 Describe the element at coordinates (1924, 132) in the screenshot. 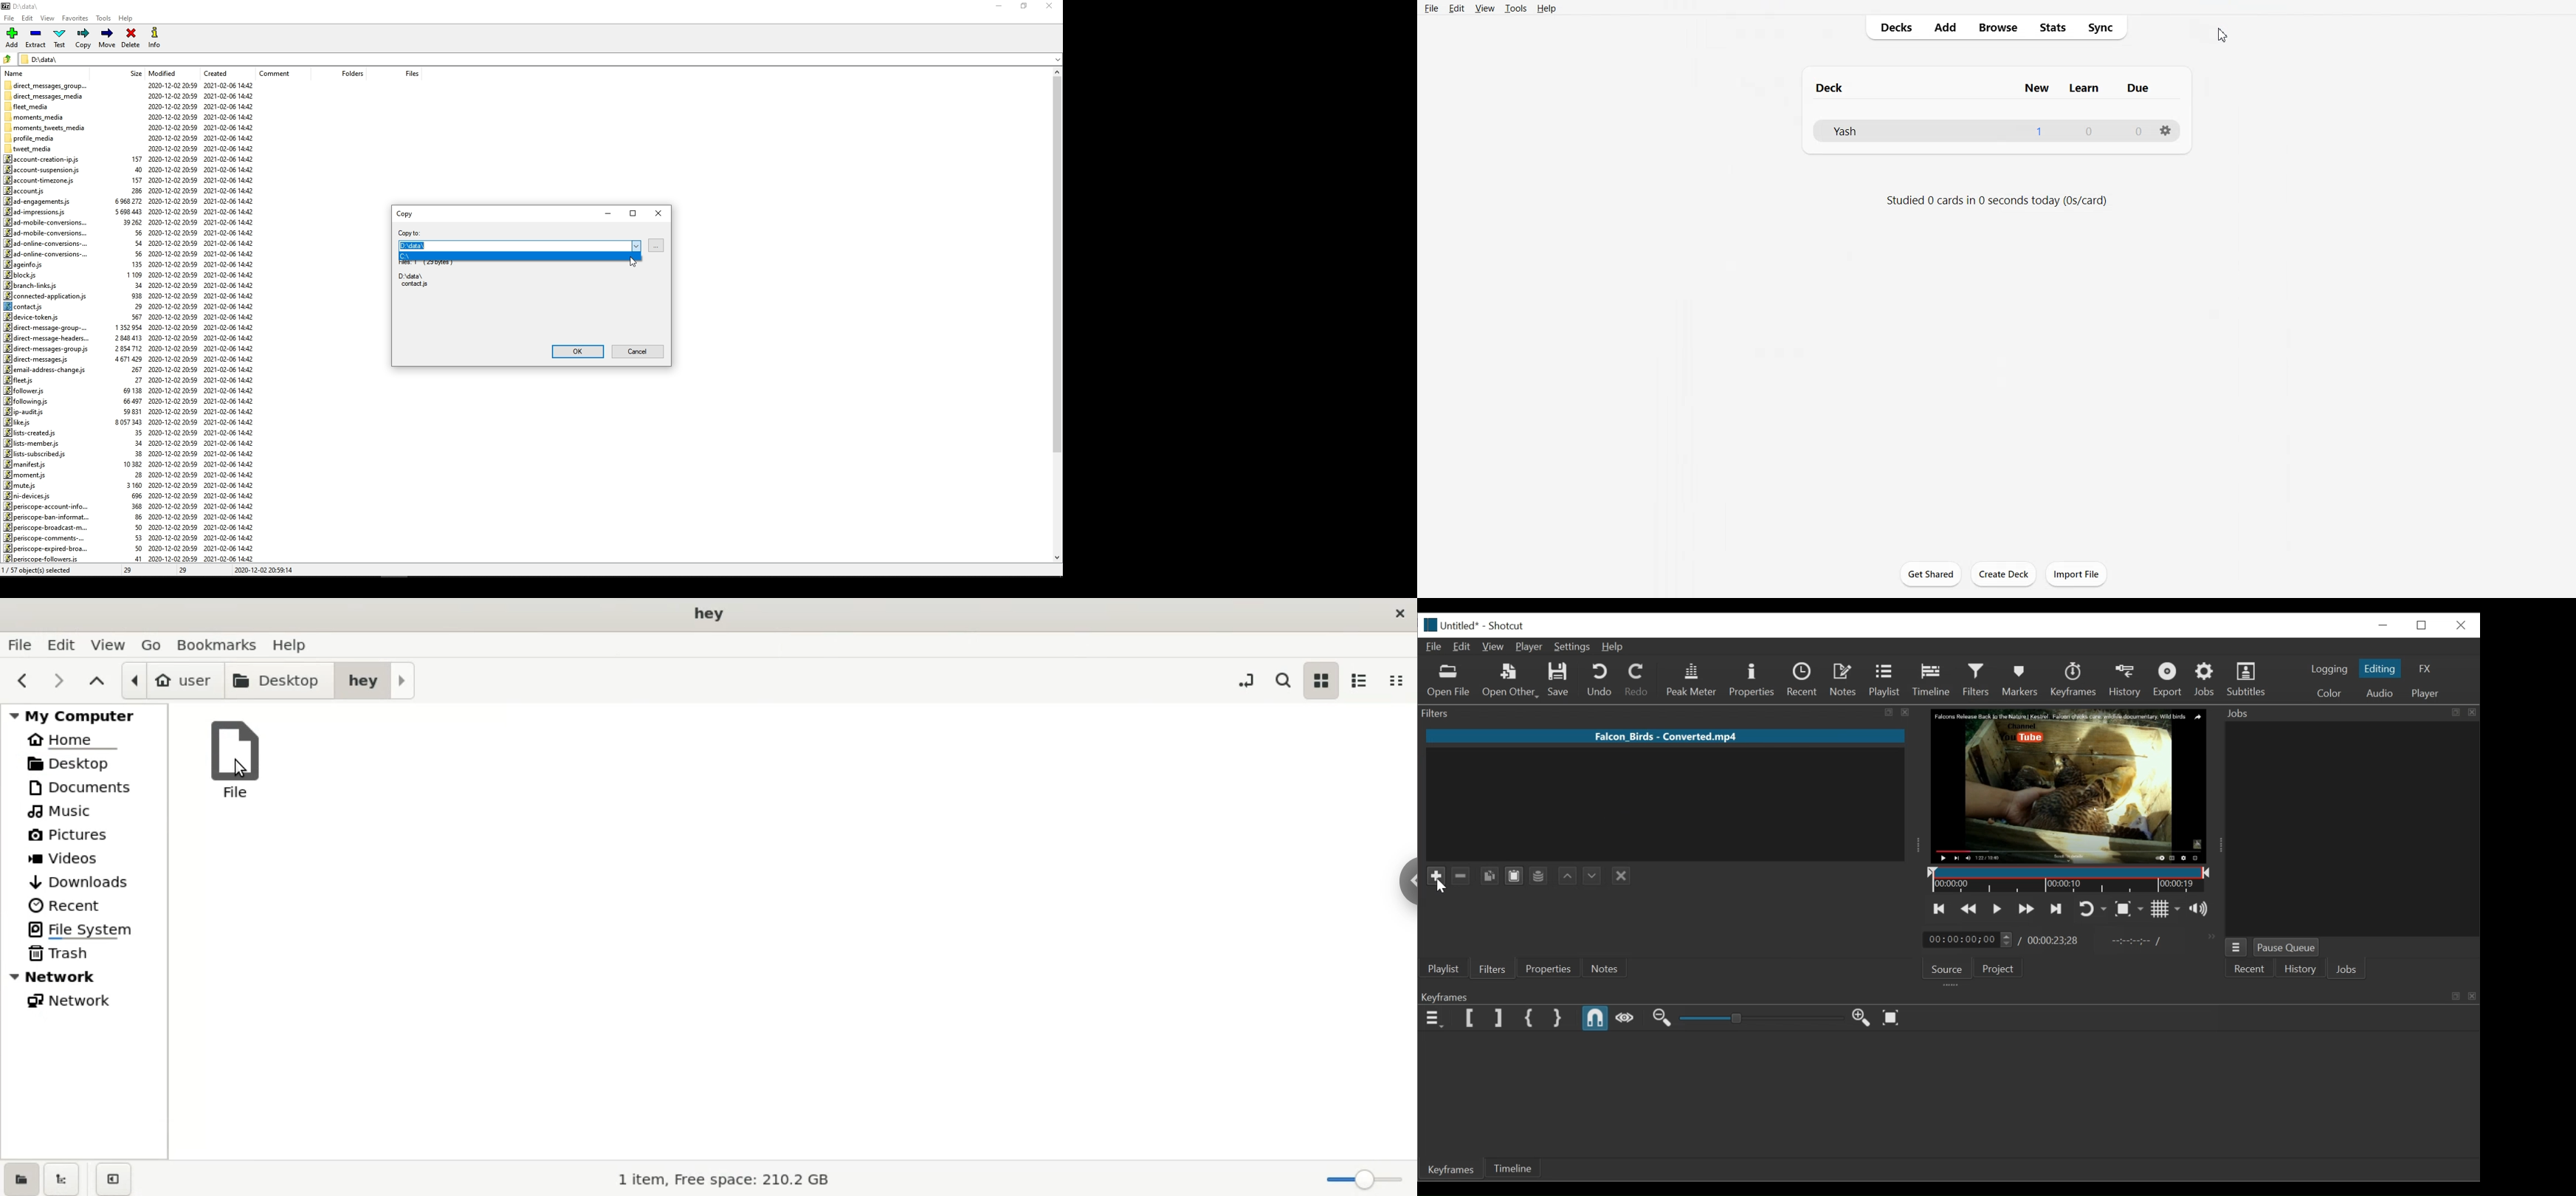

I see `Yash` at that location.